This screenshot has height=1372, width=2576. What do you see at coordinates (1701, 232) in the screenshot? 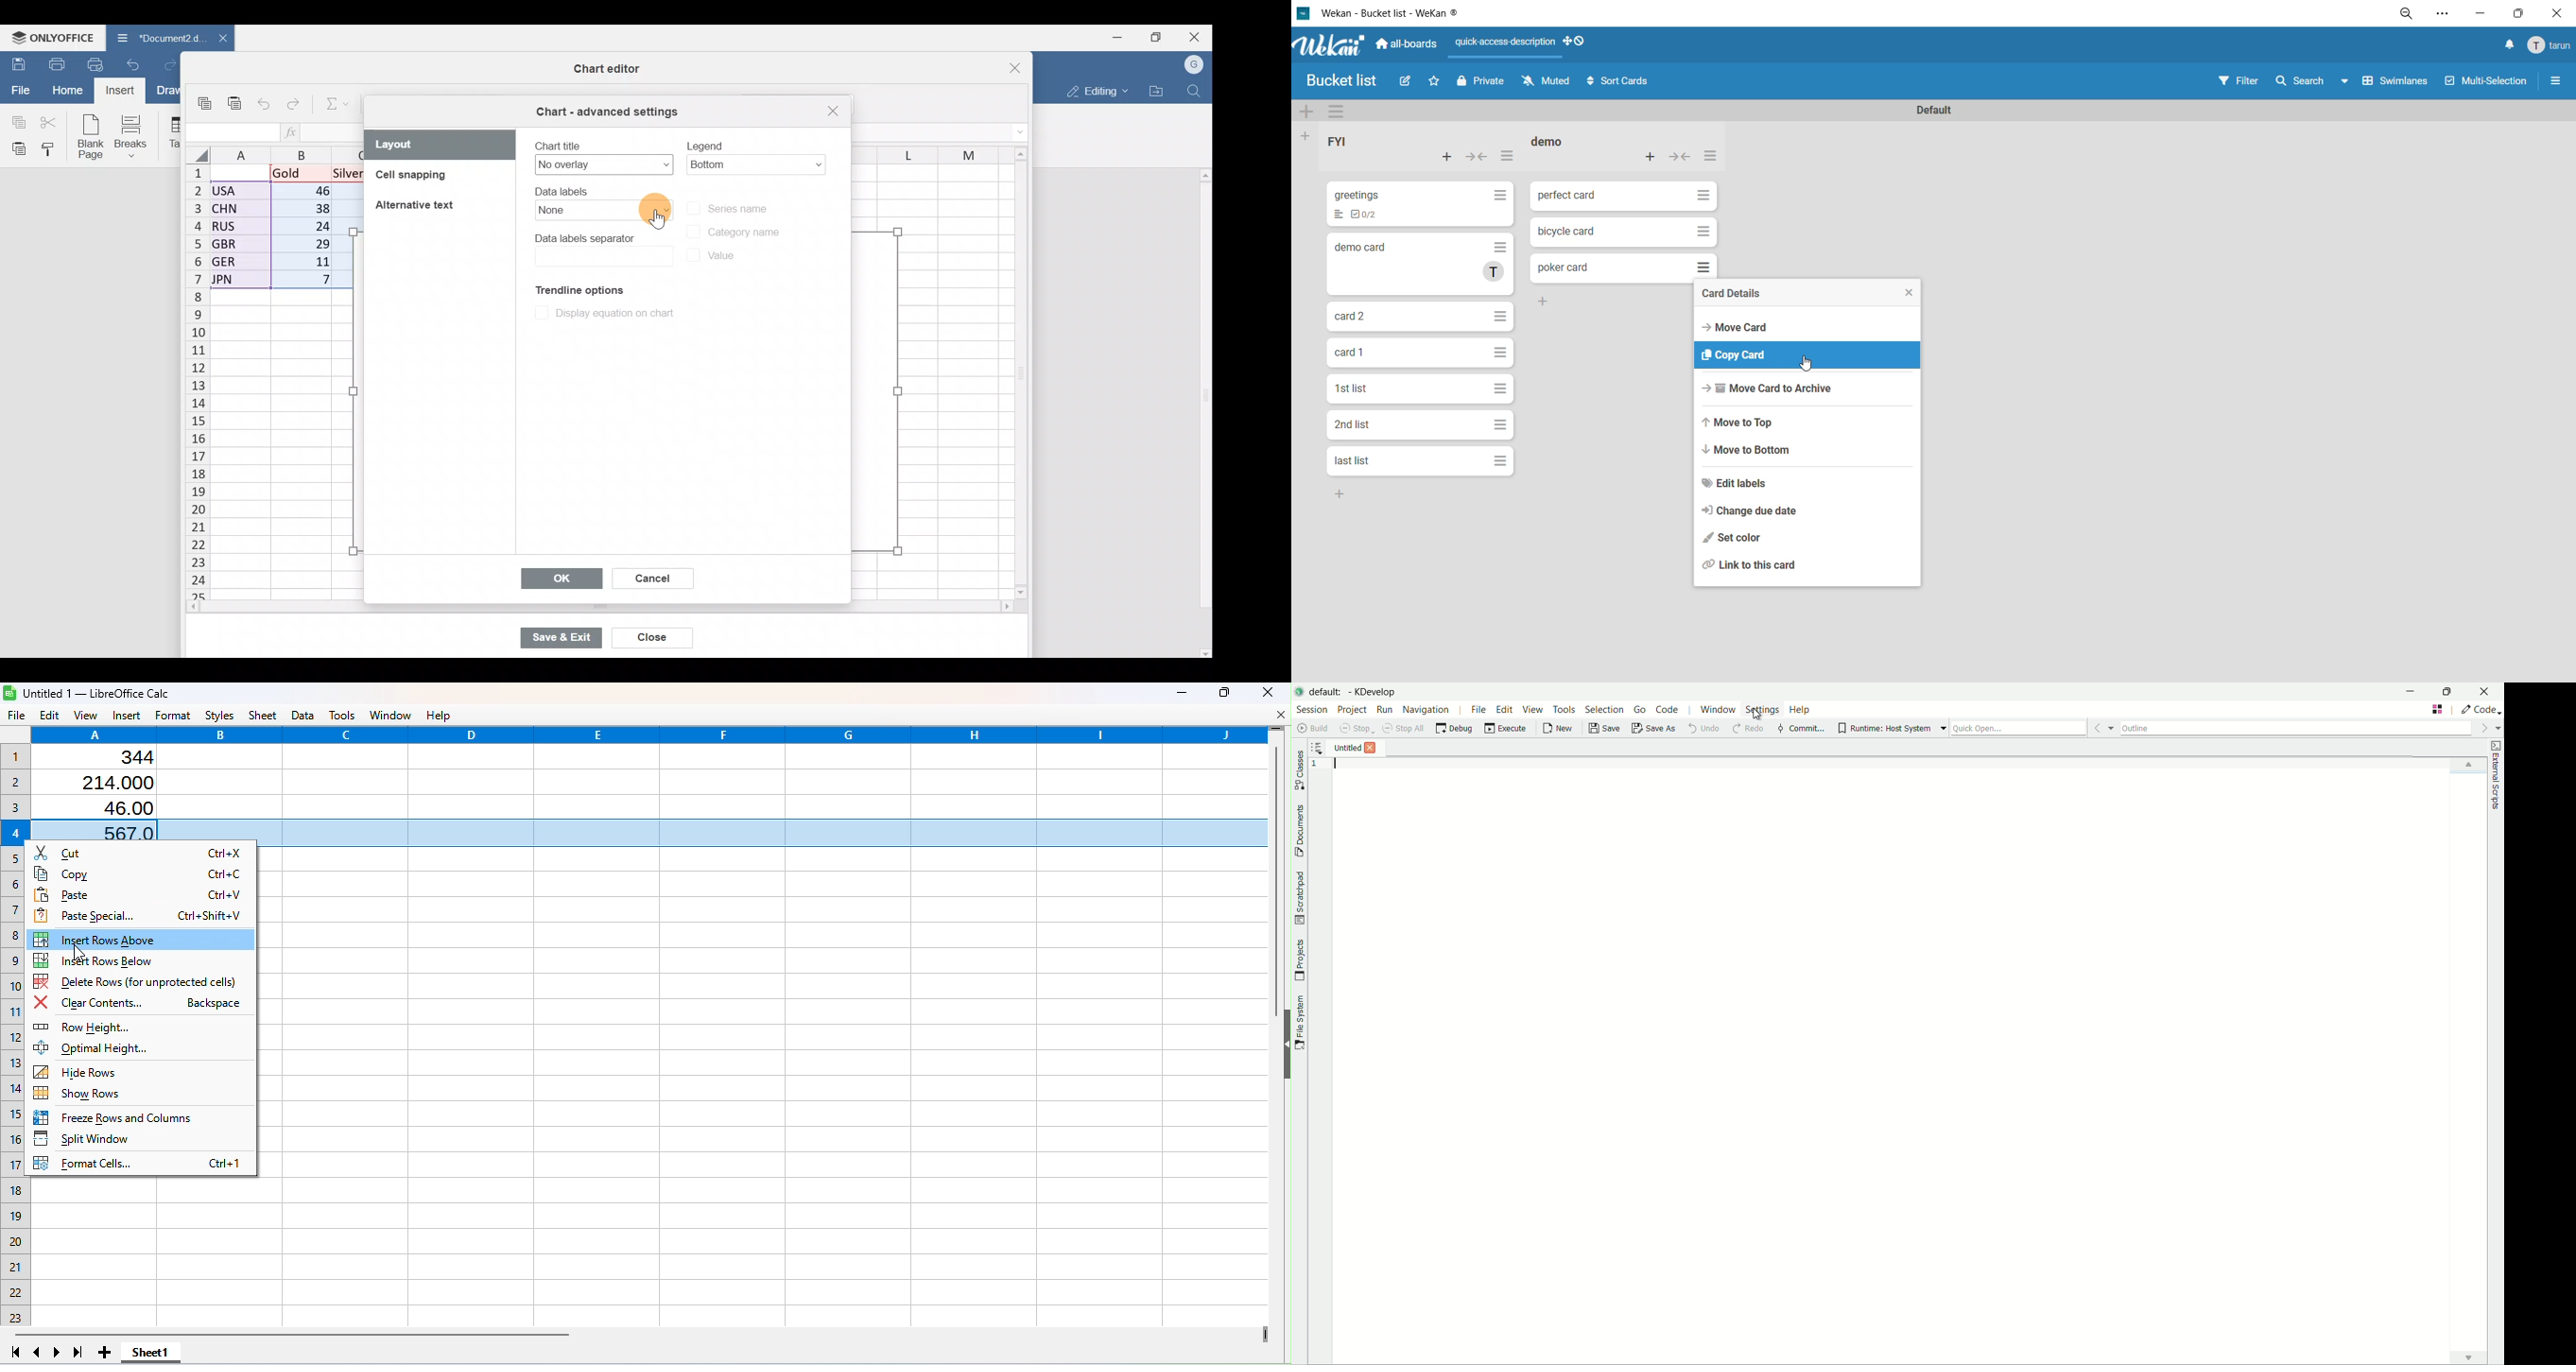
I see `Hamburger` at bounding box center [1701, 232].